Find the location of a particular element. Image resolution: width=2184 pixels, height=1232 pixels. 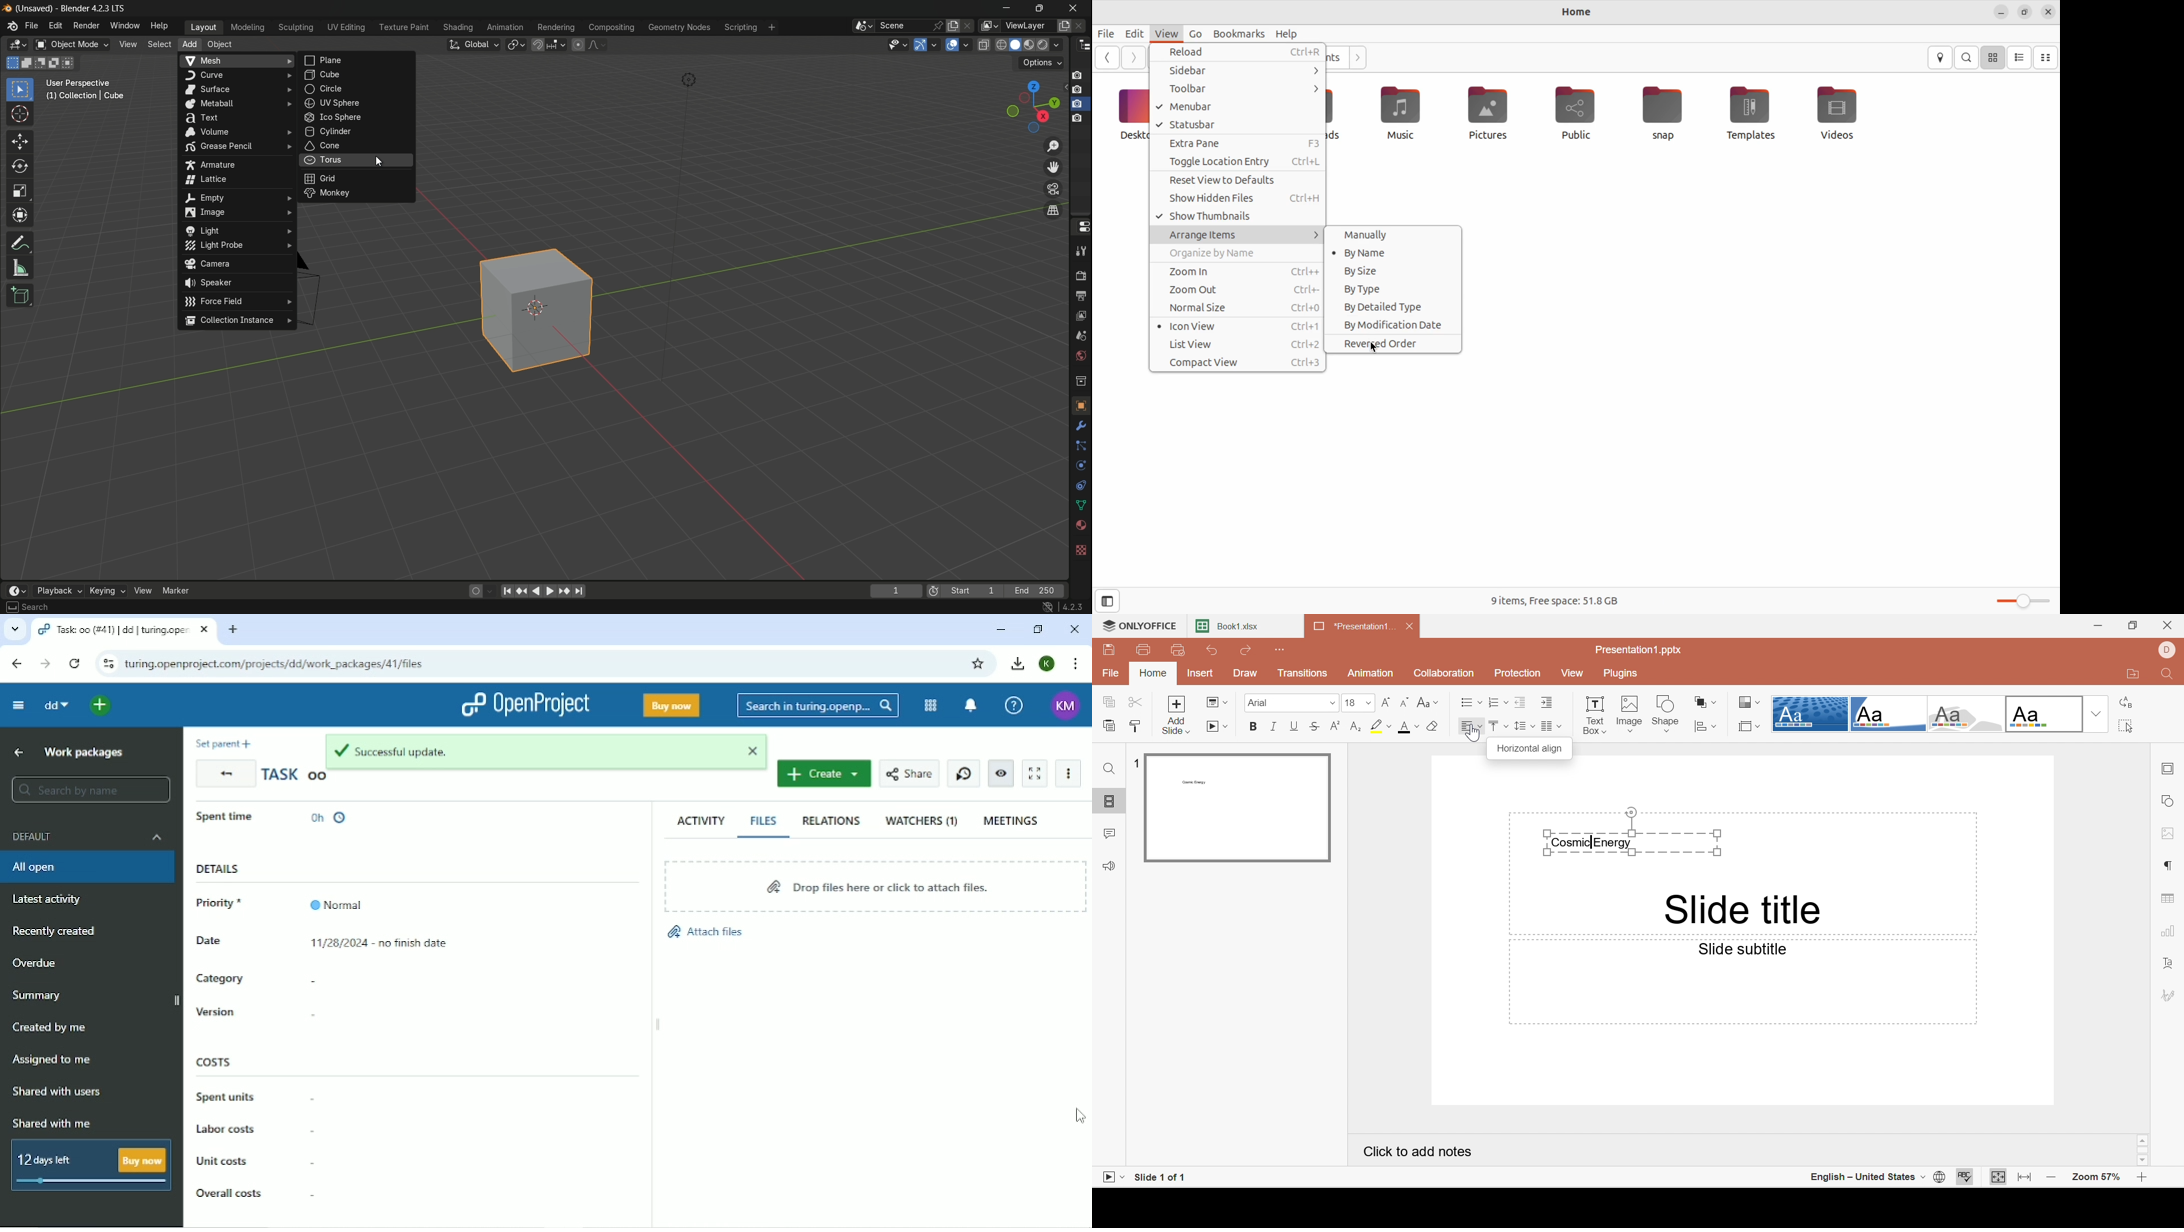

Table settings is located at coordinates (2170, 899).